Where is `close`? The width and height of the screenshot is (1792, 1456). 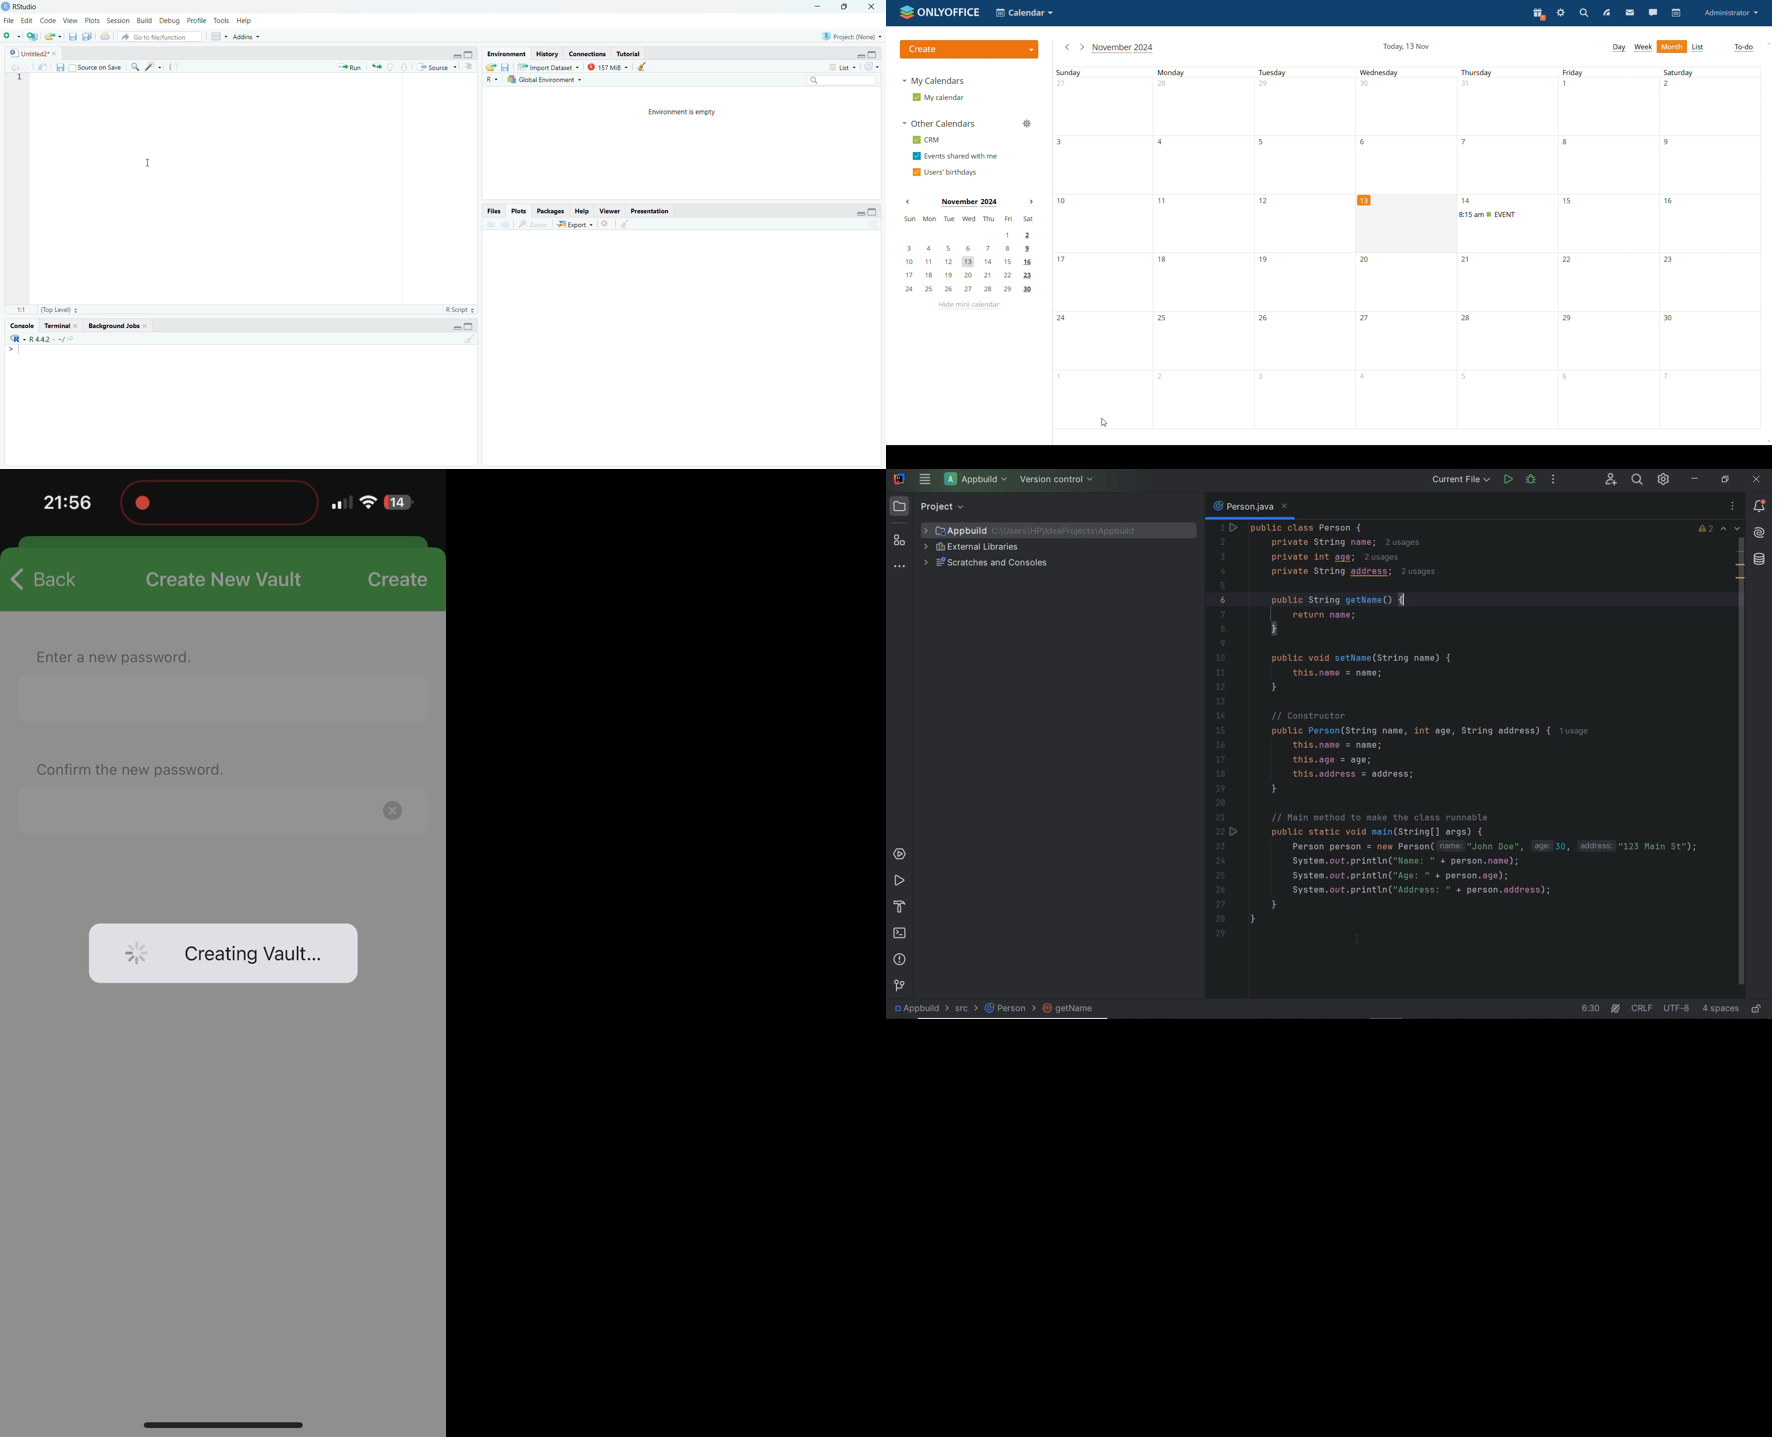 close is located at coordinates (146, 326).